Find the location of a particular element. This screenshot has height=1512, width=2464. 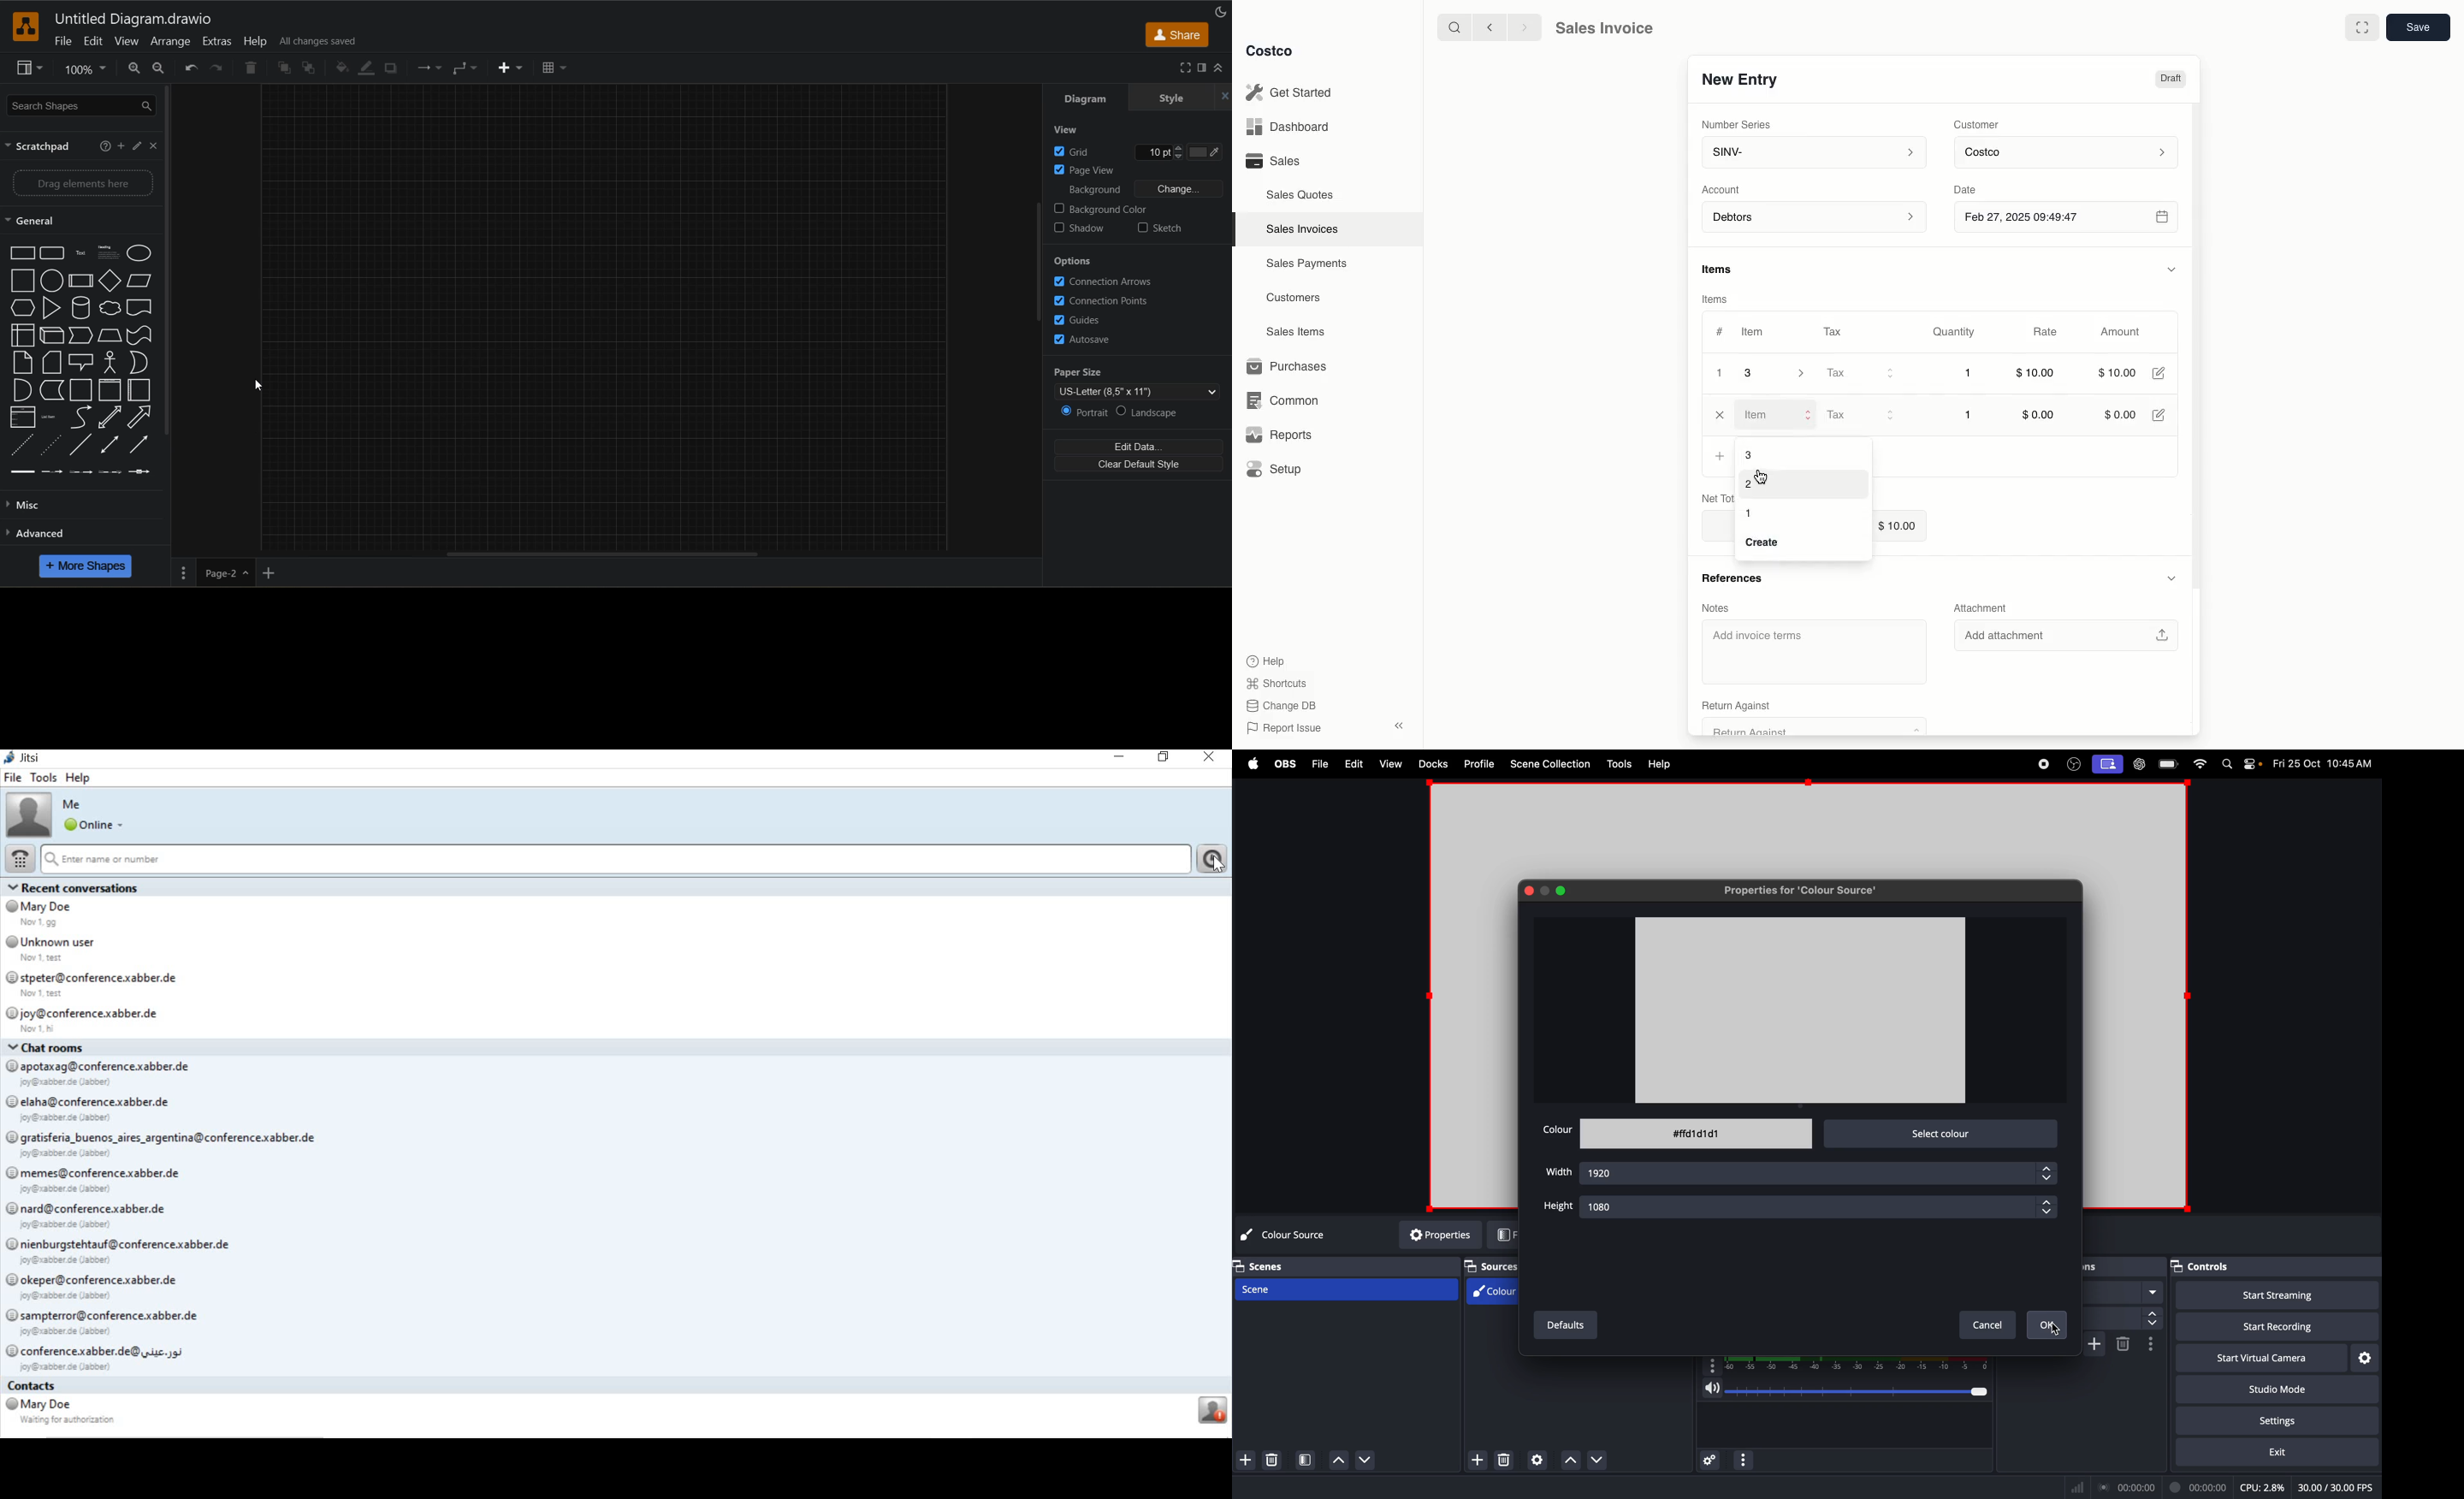

options is located at coordinates (1743, 1460).